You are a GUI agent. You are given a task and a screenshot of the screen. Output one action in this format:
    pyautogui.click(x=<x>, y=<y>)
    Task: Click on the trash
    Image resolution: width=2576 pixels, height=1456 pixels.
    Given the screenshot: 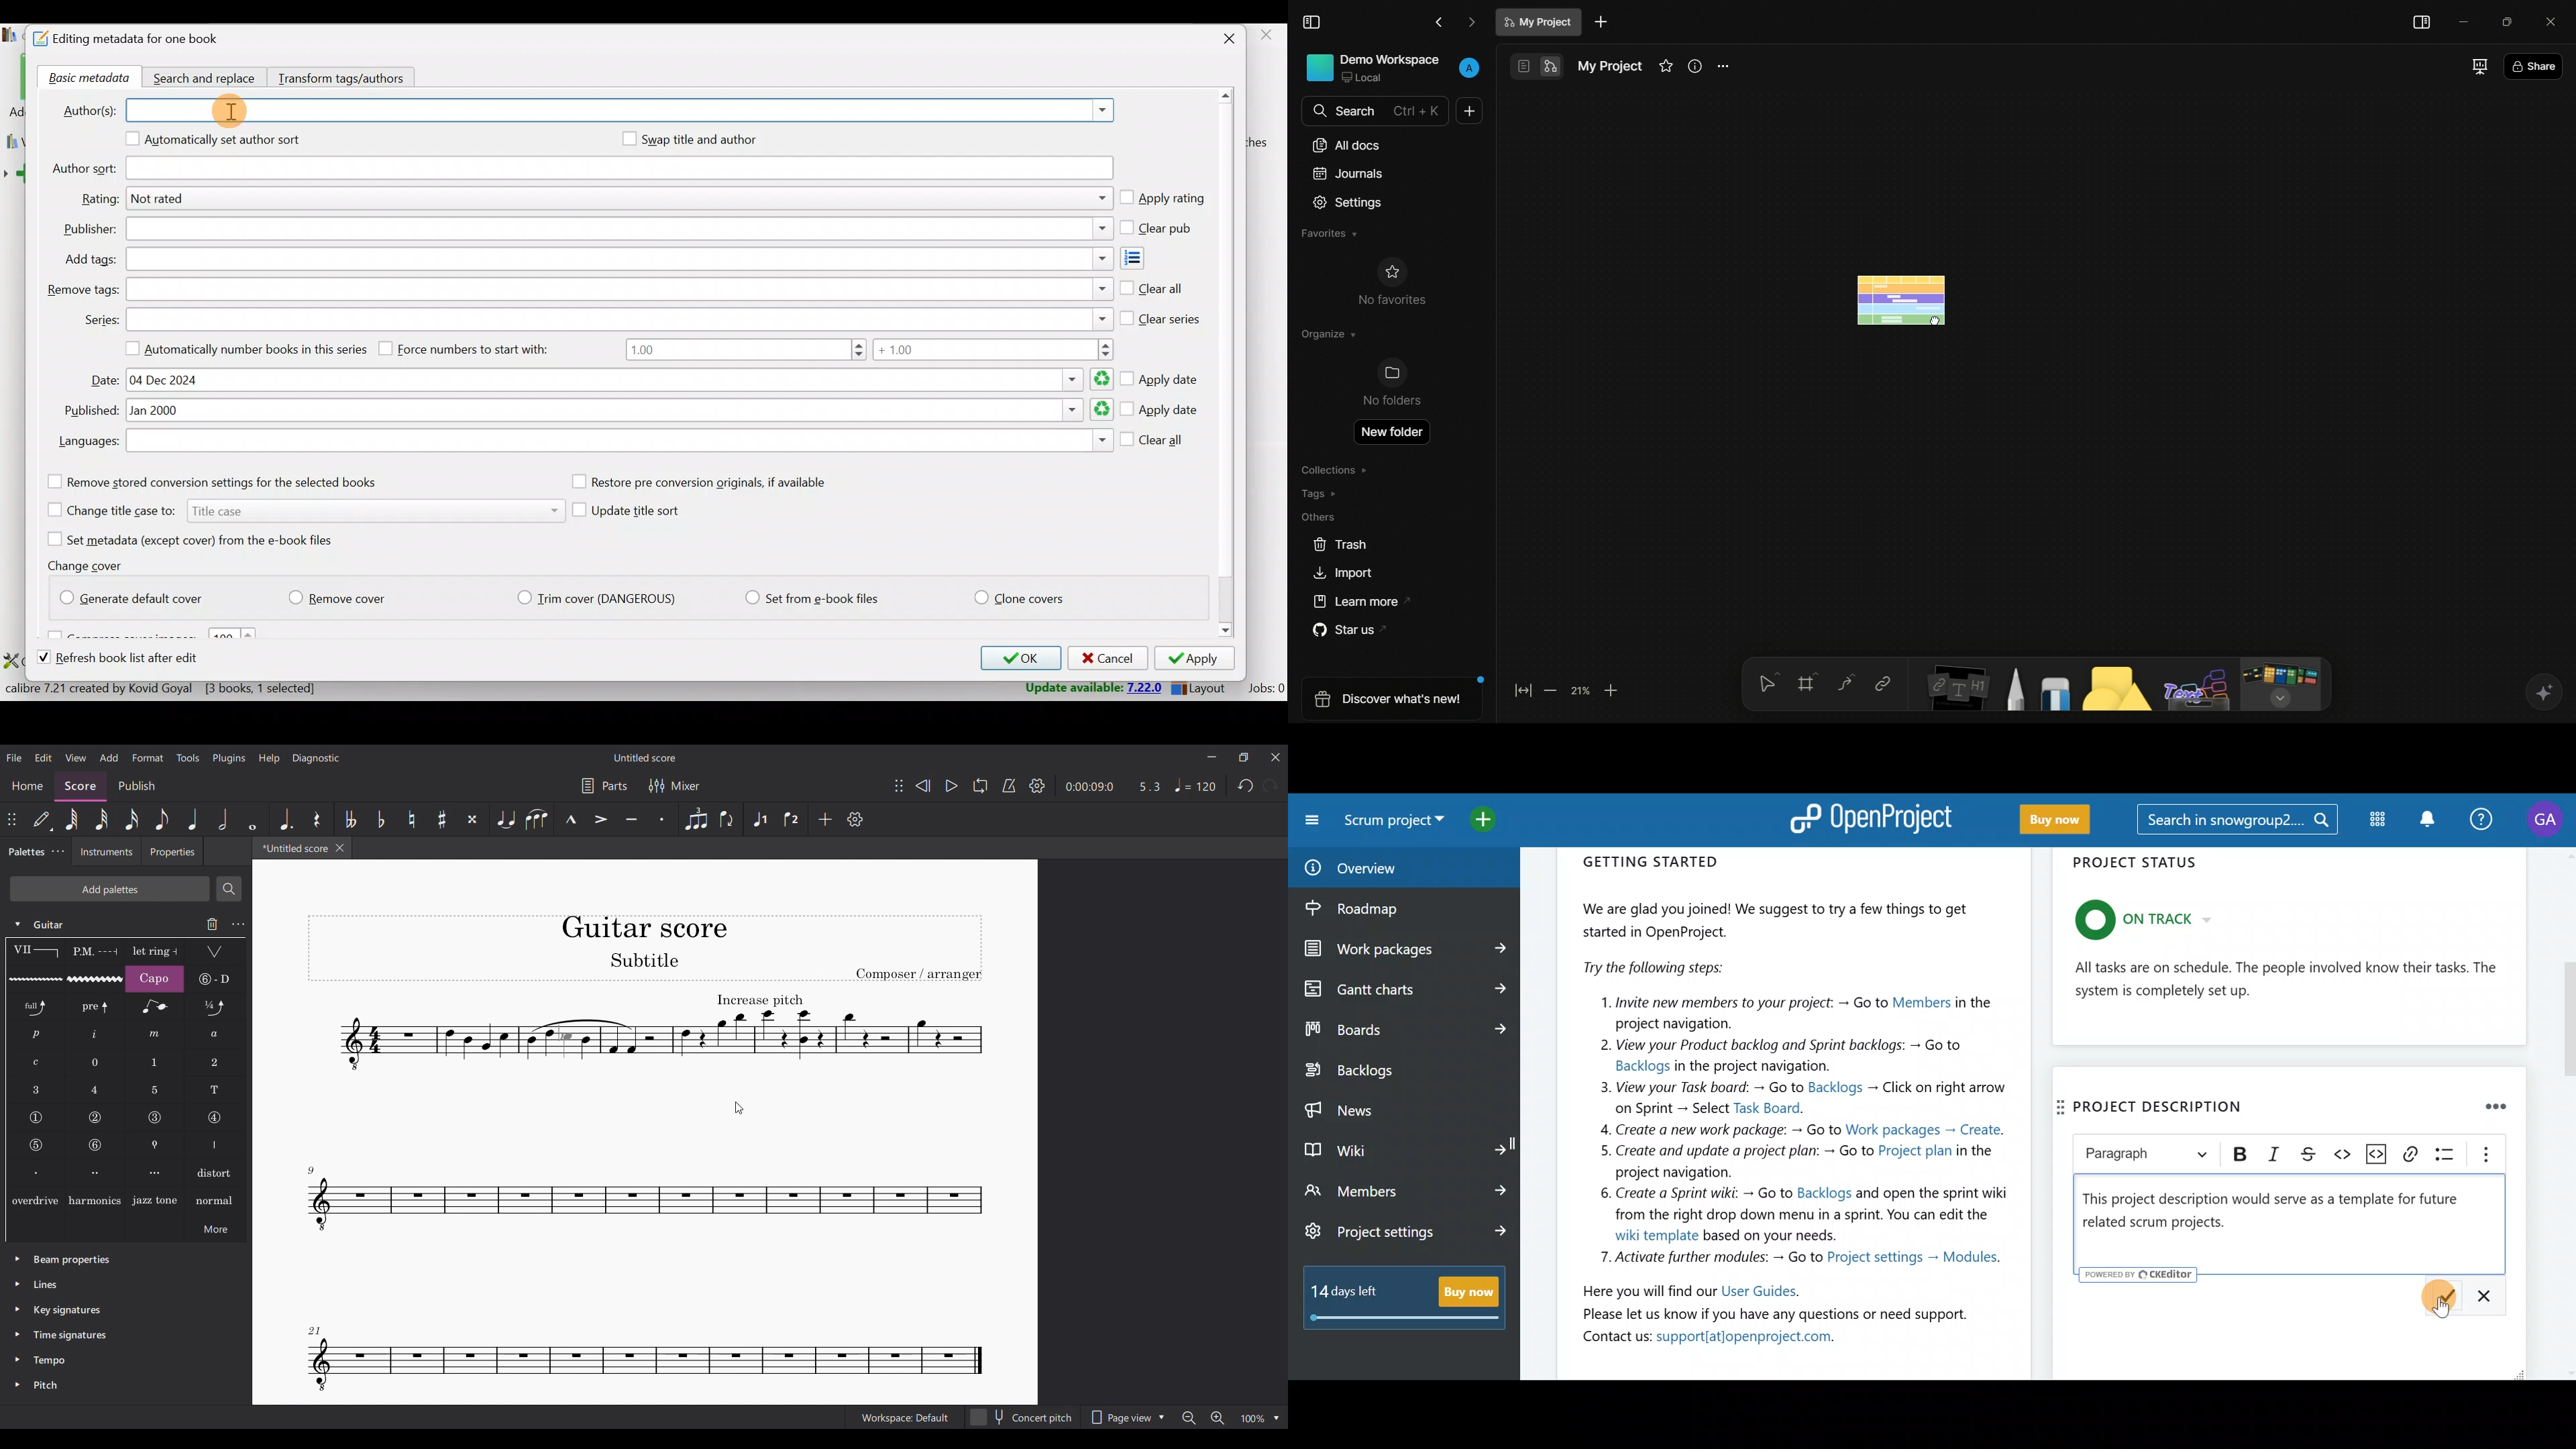 What is the action you would take?
    pyautogui.click(x=1340, y=545)
    